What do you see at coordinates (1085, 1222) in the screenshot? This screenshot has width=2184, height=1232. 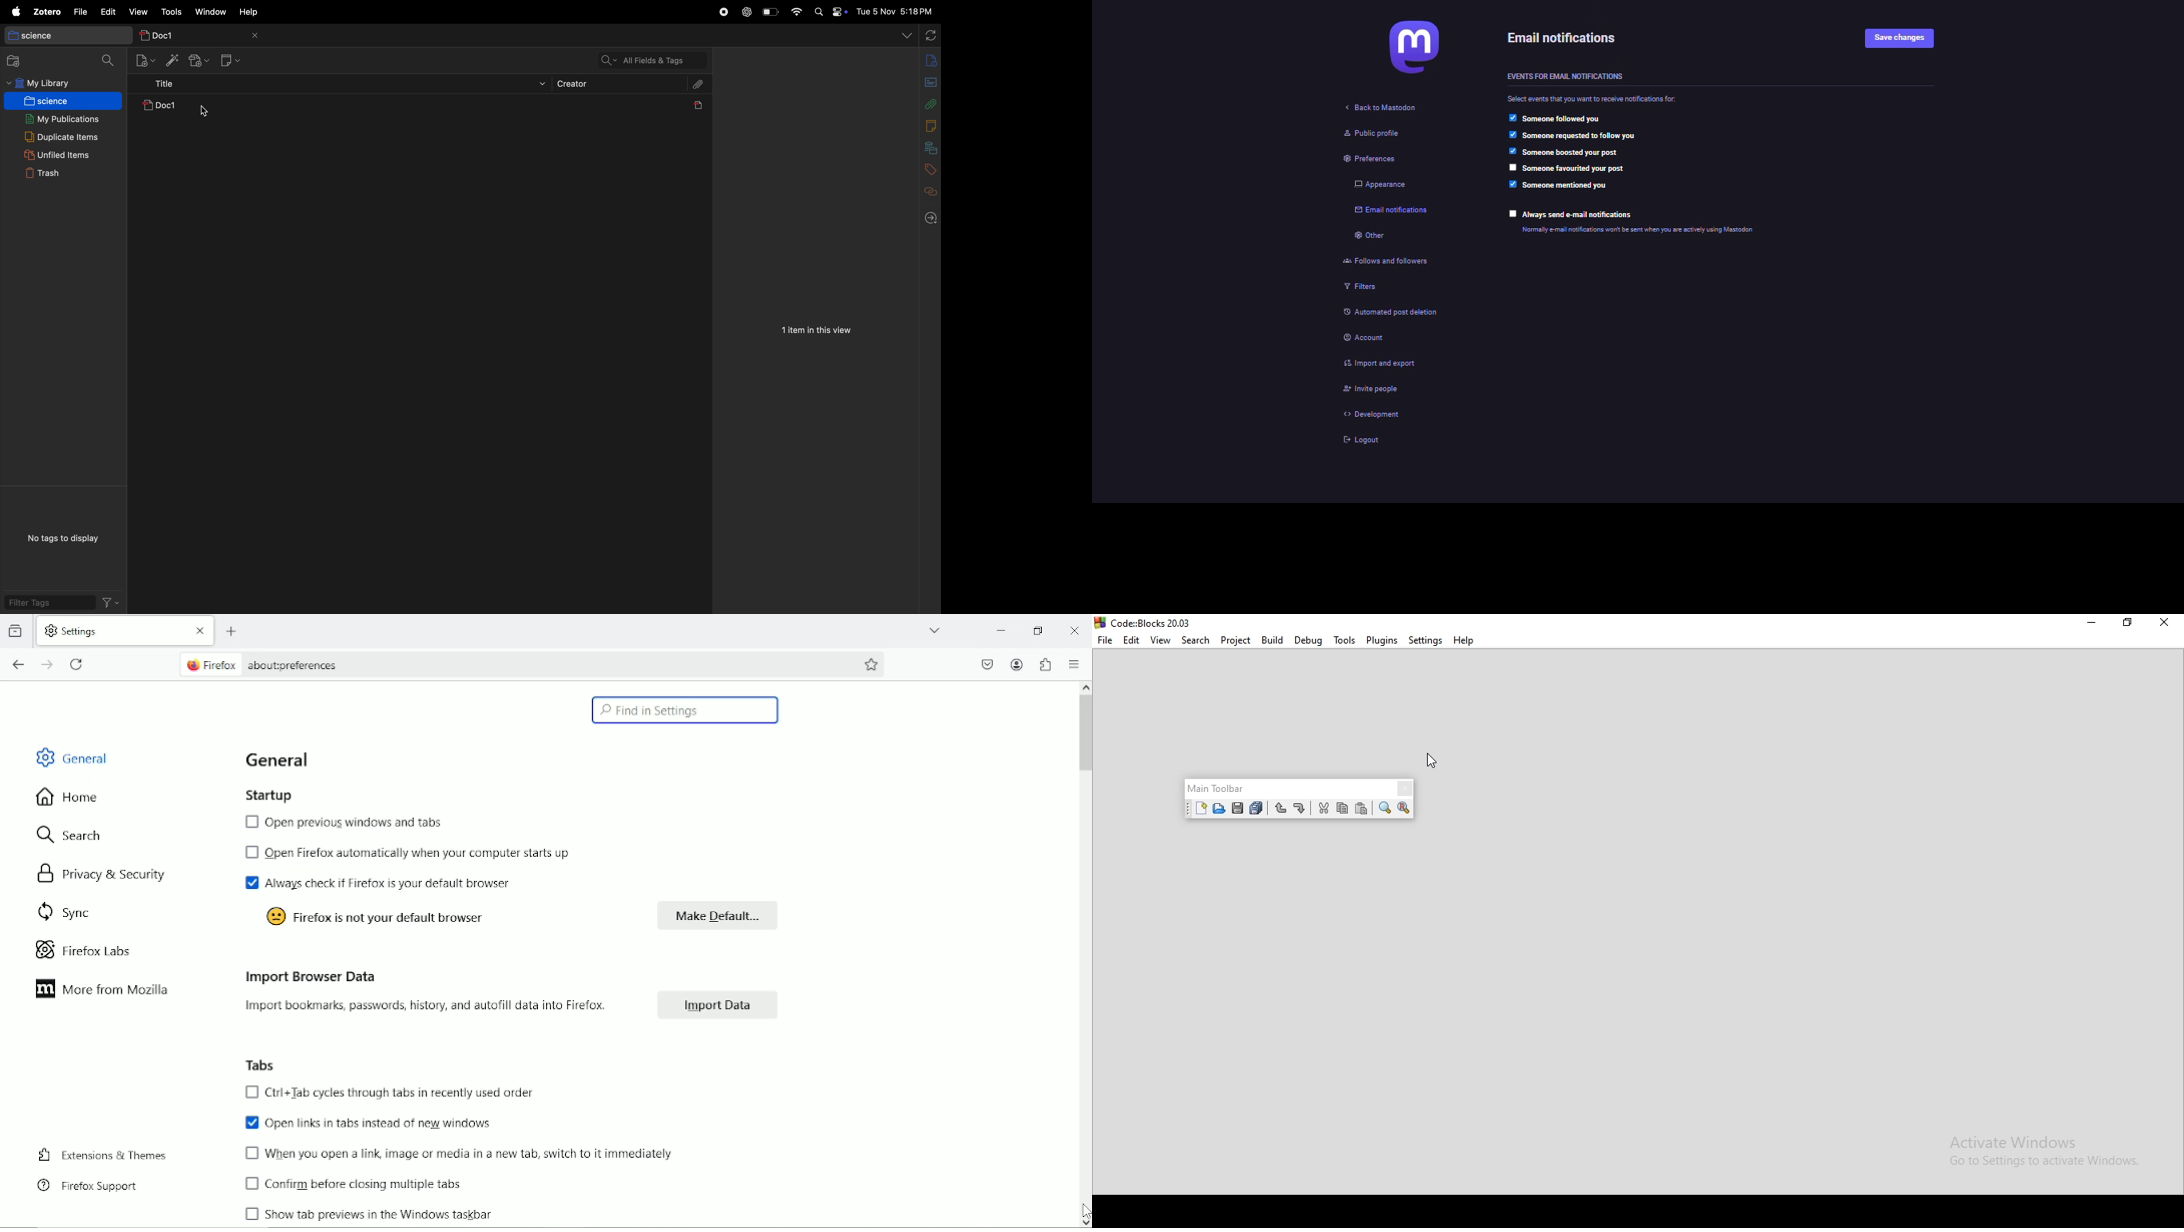 I see `Scroll Down` at bounding box center [1085, 1222].